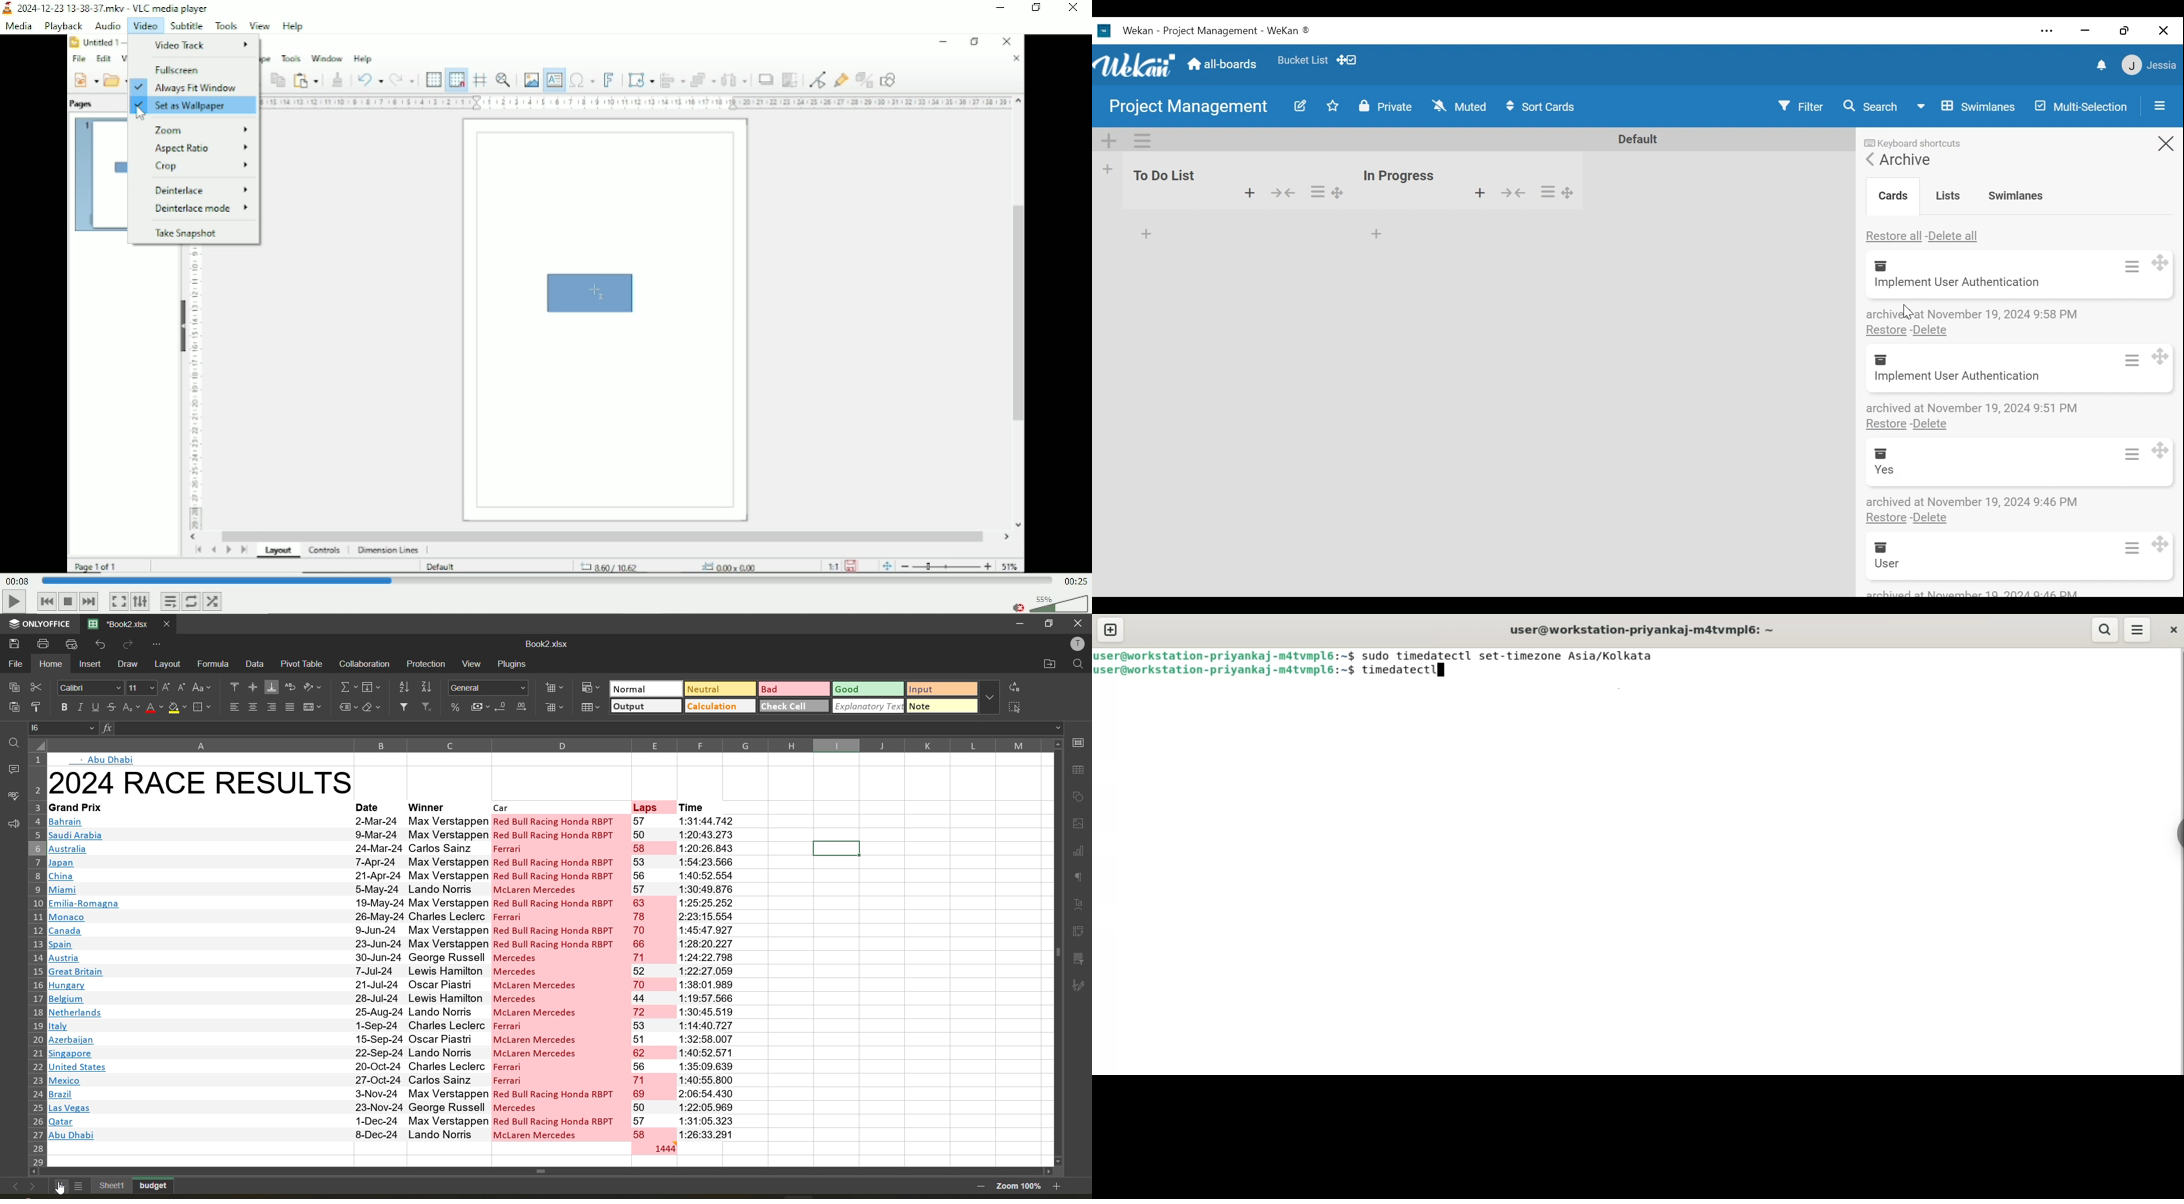 The image size is (2184, 1204). Describe the element at coordinates (179, 69) in the screenshot. I see `Fullscreen` at that location.